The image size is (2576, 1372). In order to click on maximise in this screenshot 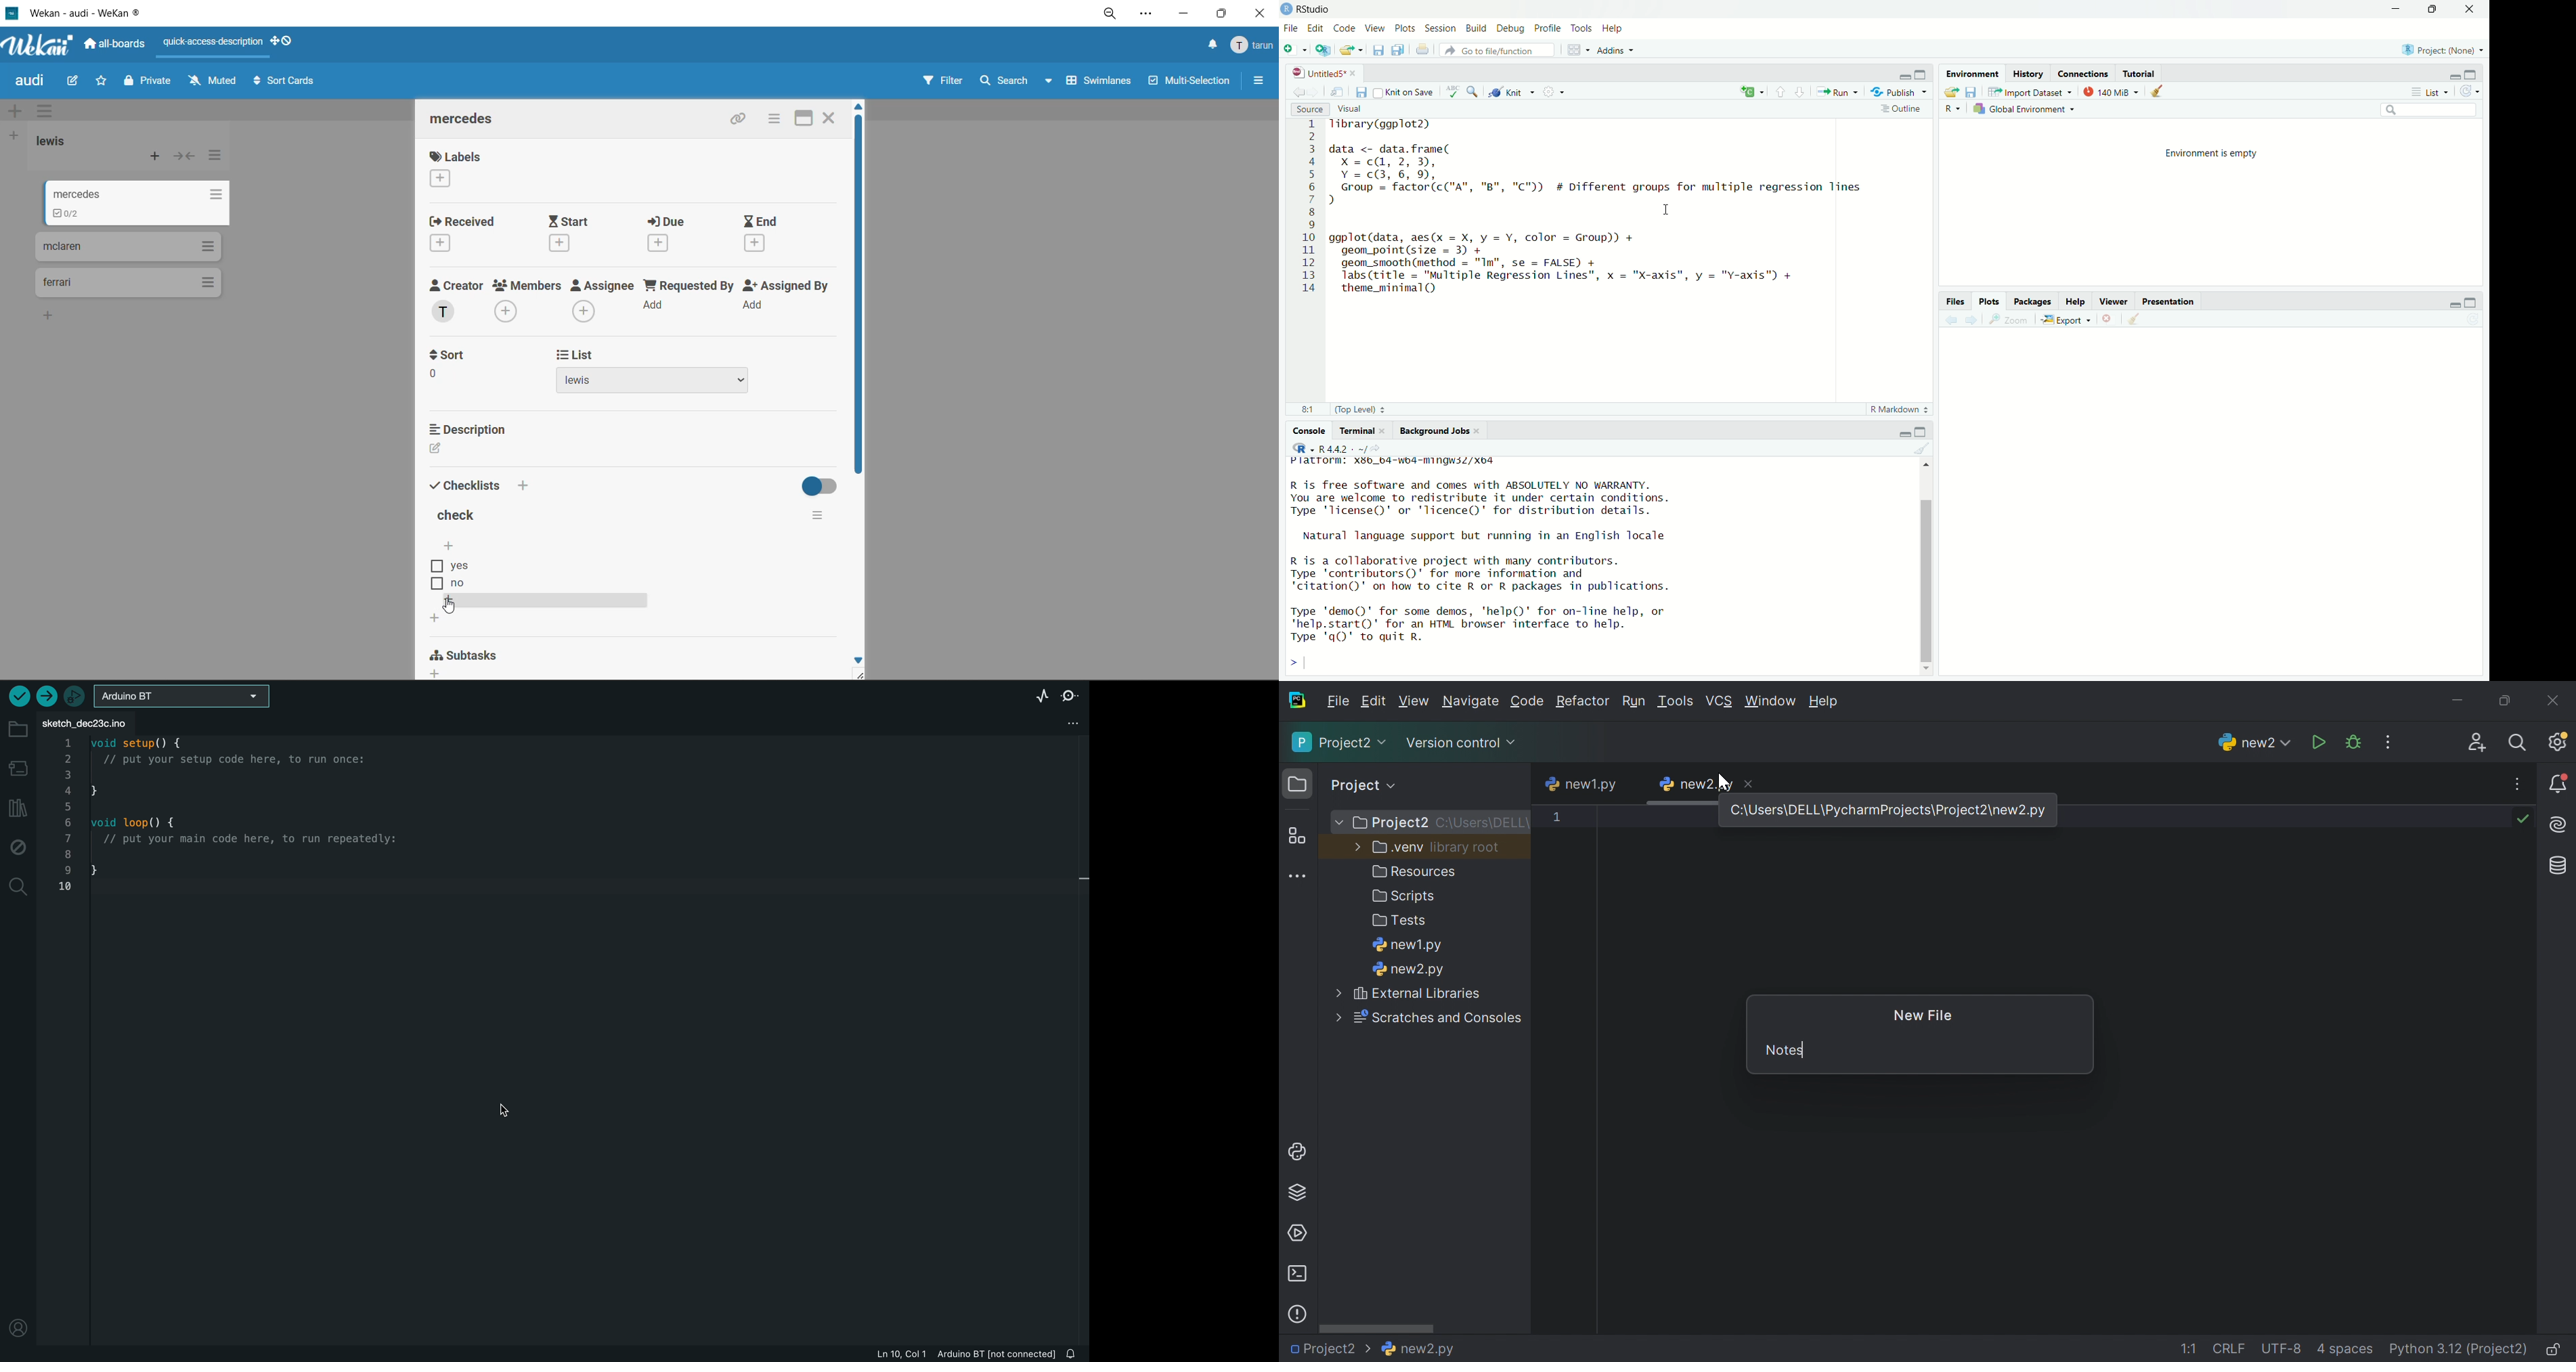, I will do `click(1922, 73)`.